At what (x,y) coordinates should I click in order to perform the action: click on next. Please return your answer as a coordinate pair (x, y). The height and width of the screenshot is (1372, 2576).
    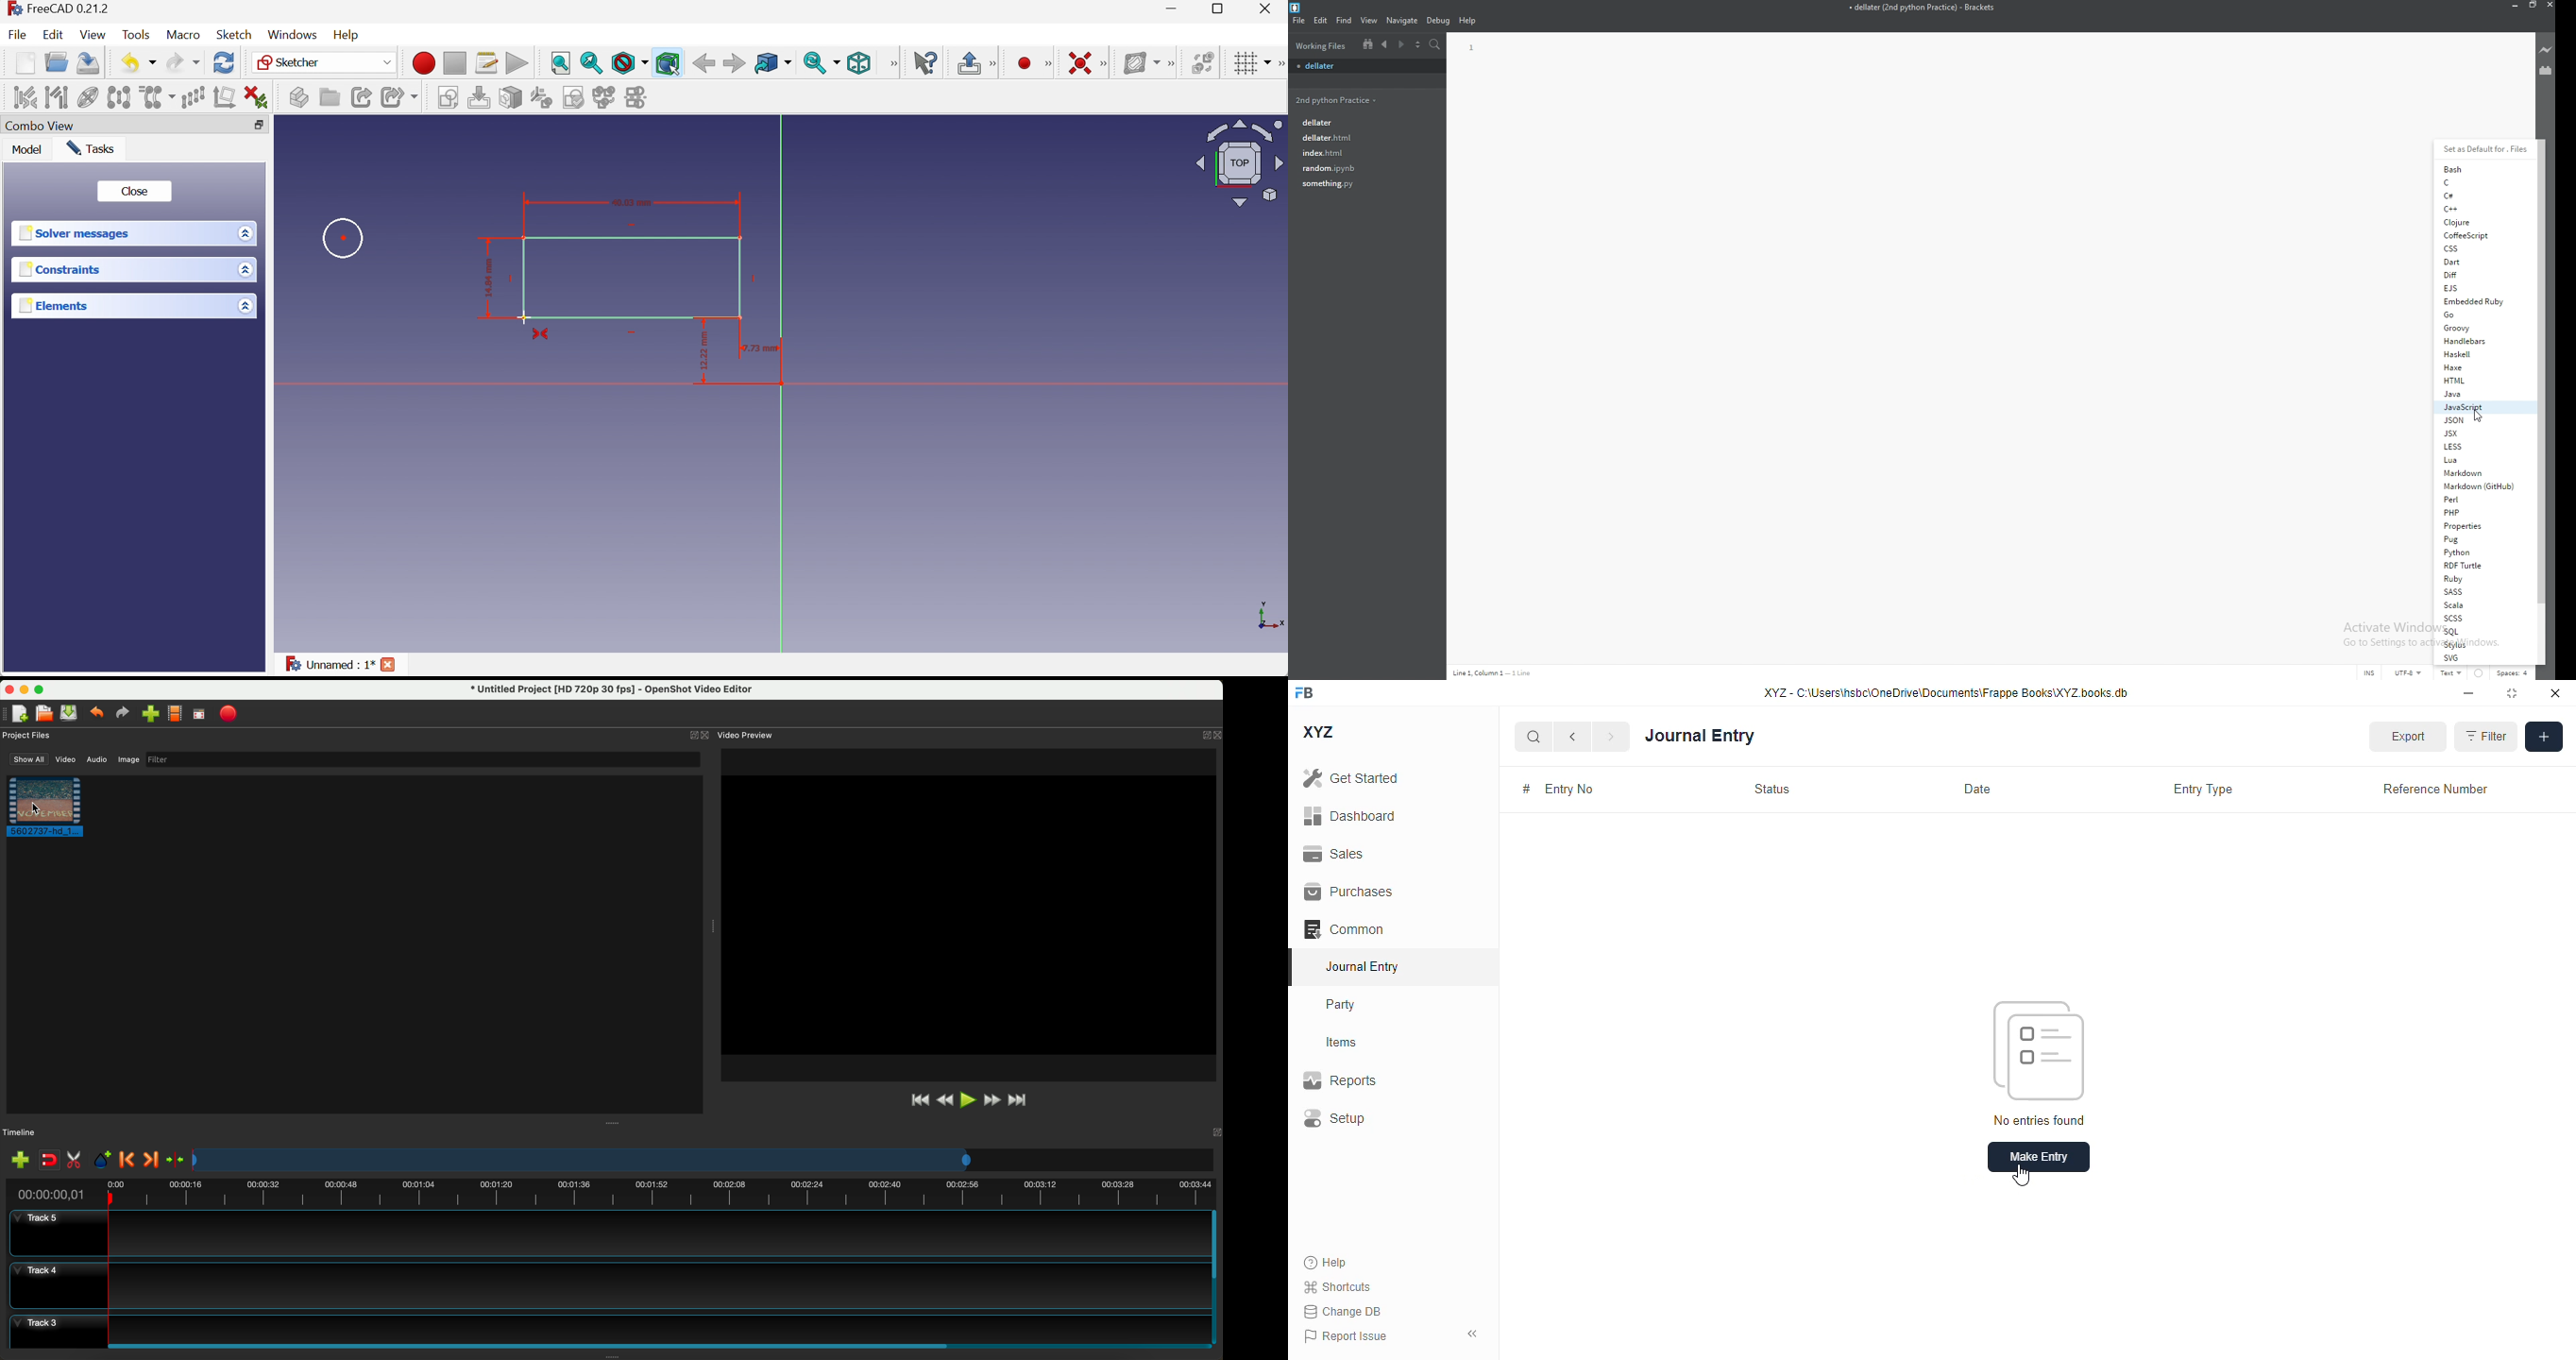
    Looking at the image, I should click on (1402, 44).